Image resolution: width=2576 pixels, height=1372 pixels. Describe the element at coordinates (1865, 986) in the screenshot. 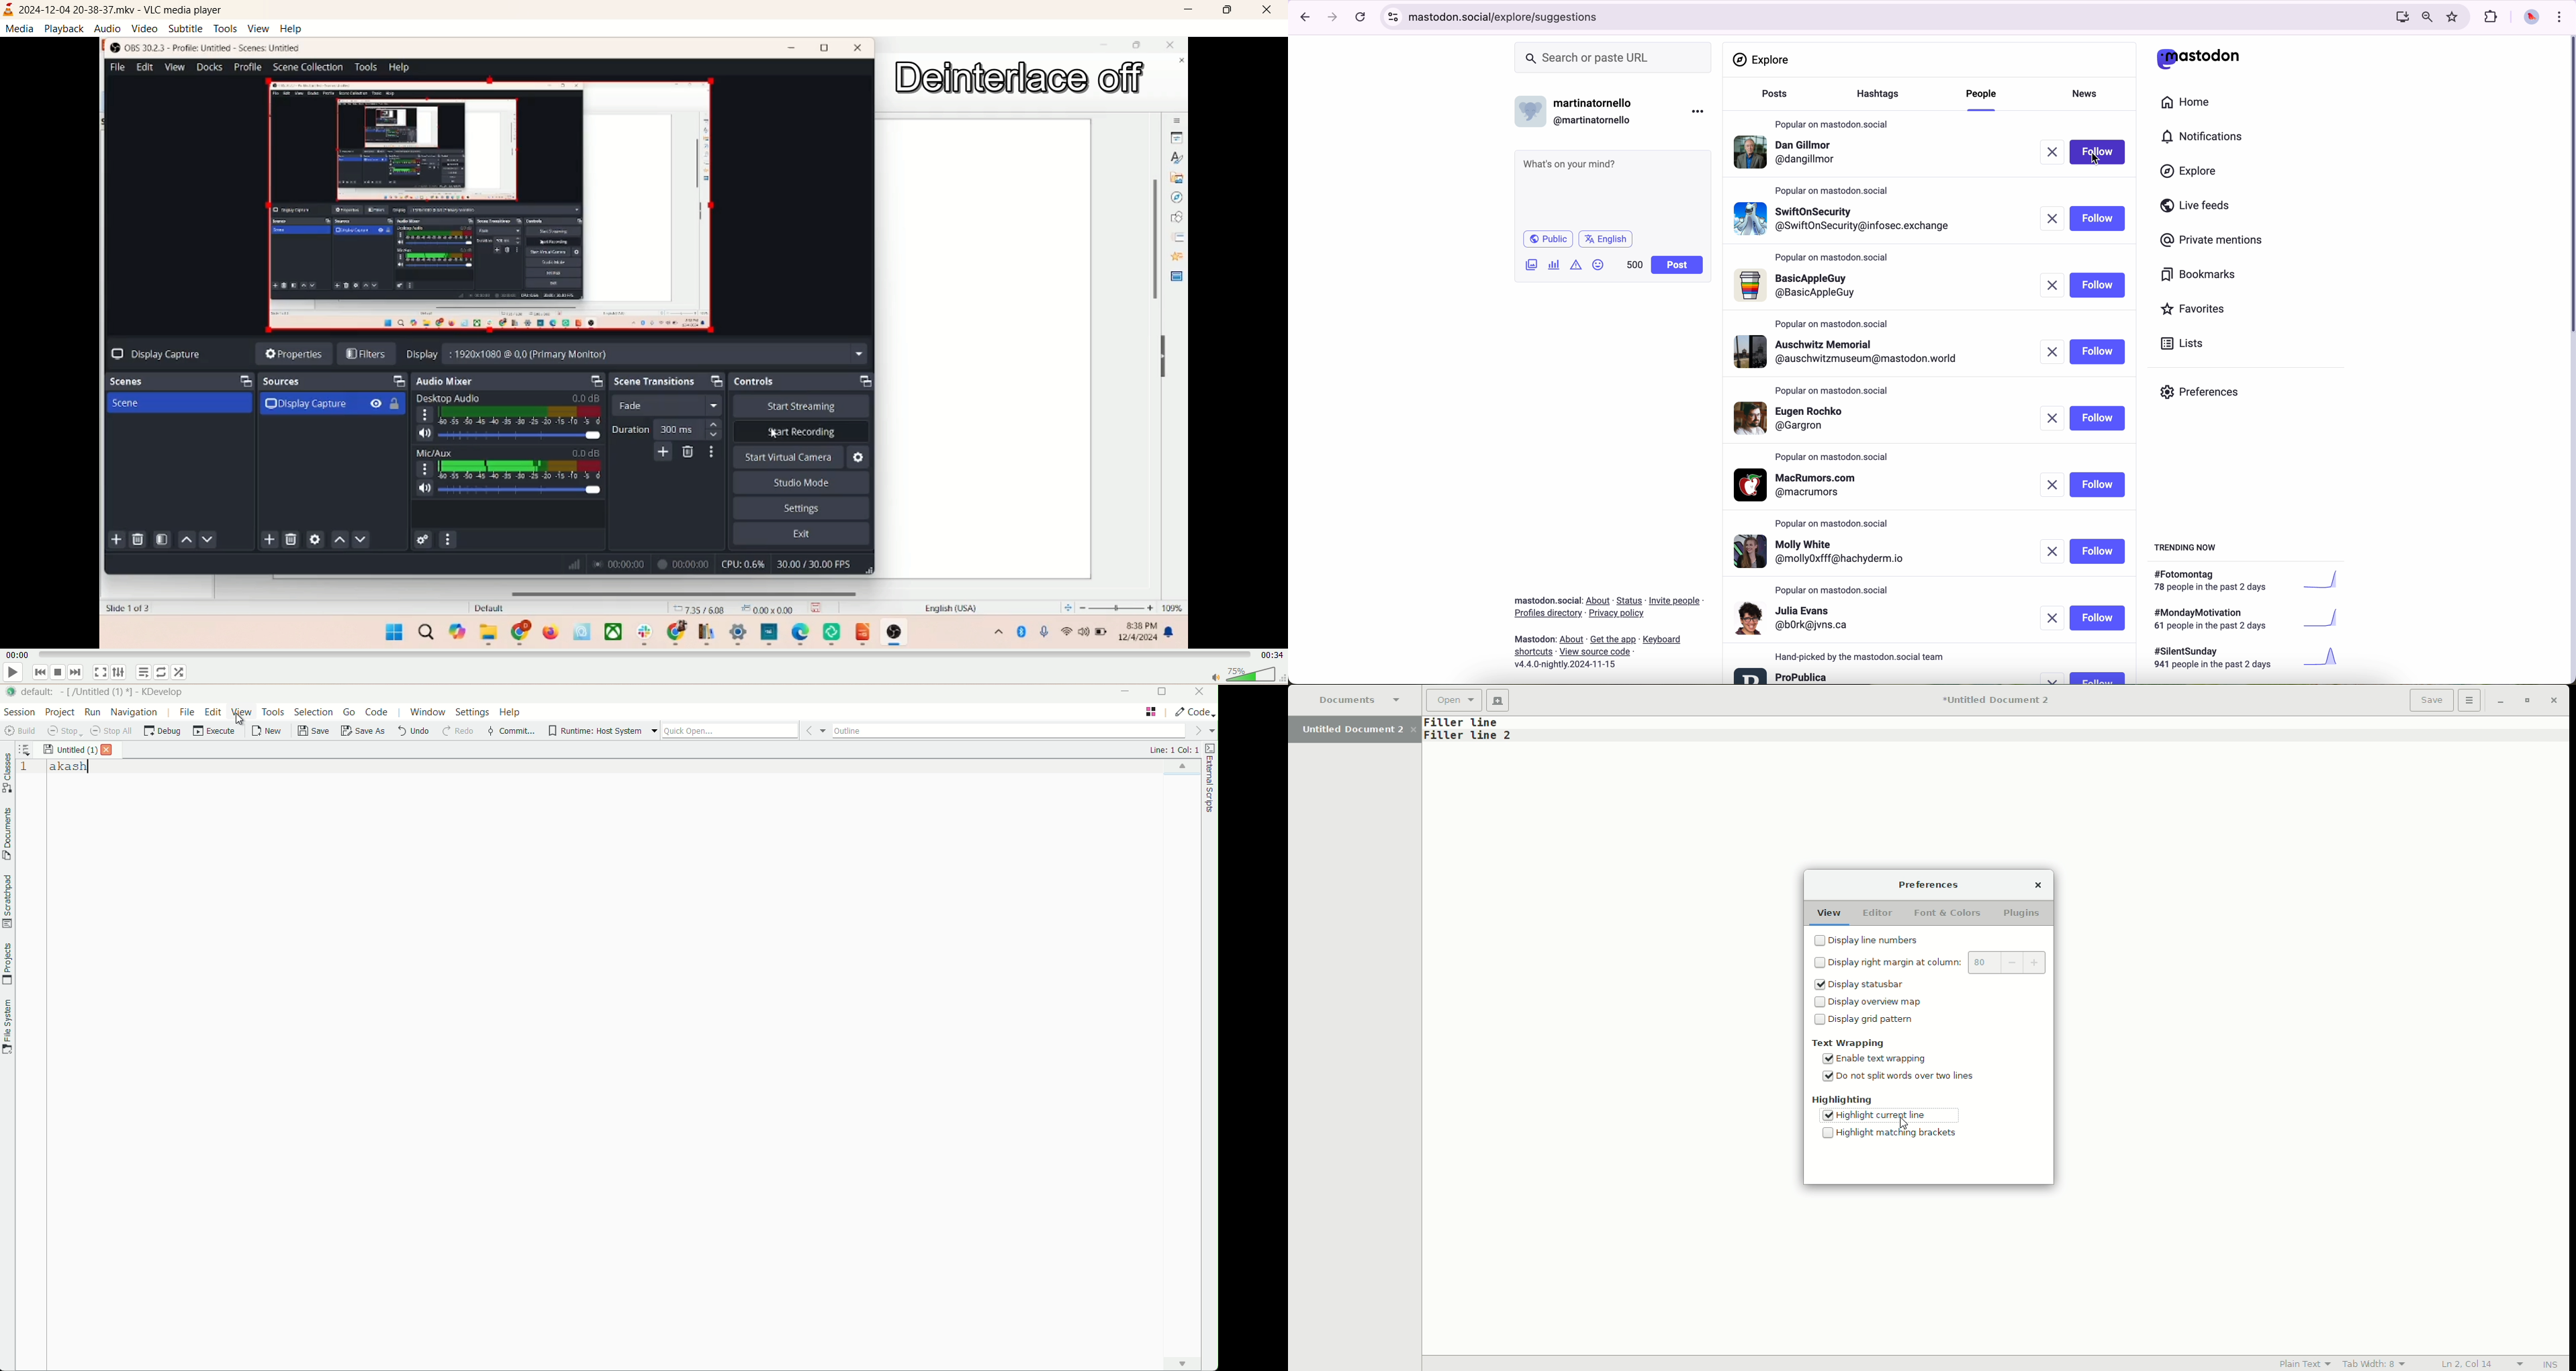

I see `Display statusbar` at that location.